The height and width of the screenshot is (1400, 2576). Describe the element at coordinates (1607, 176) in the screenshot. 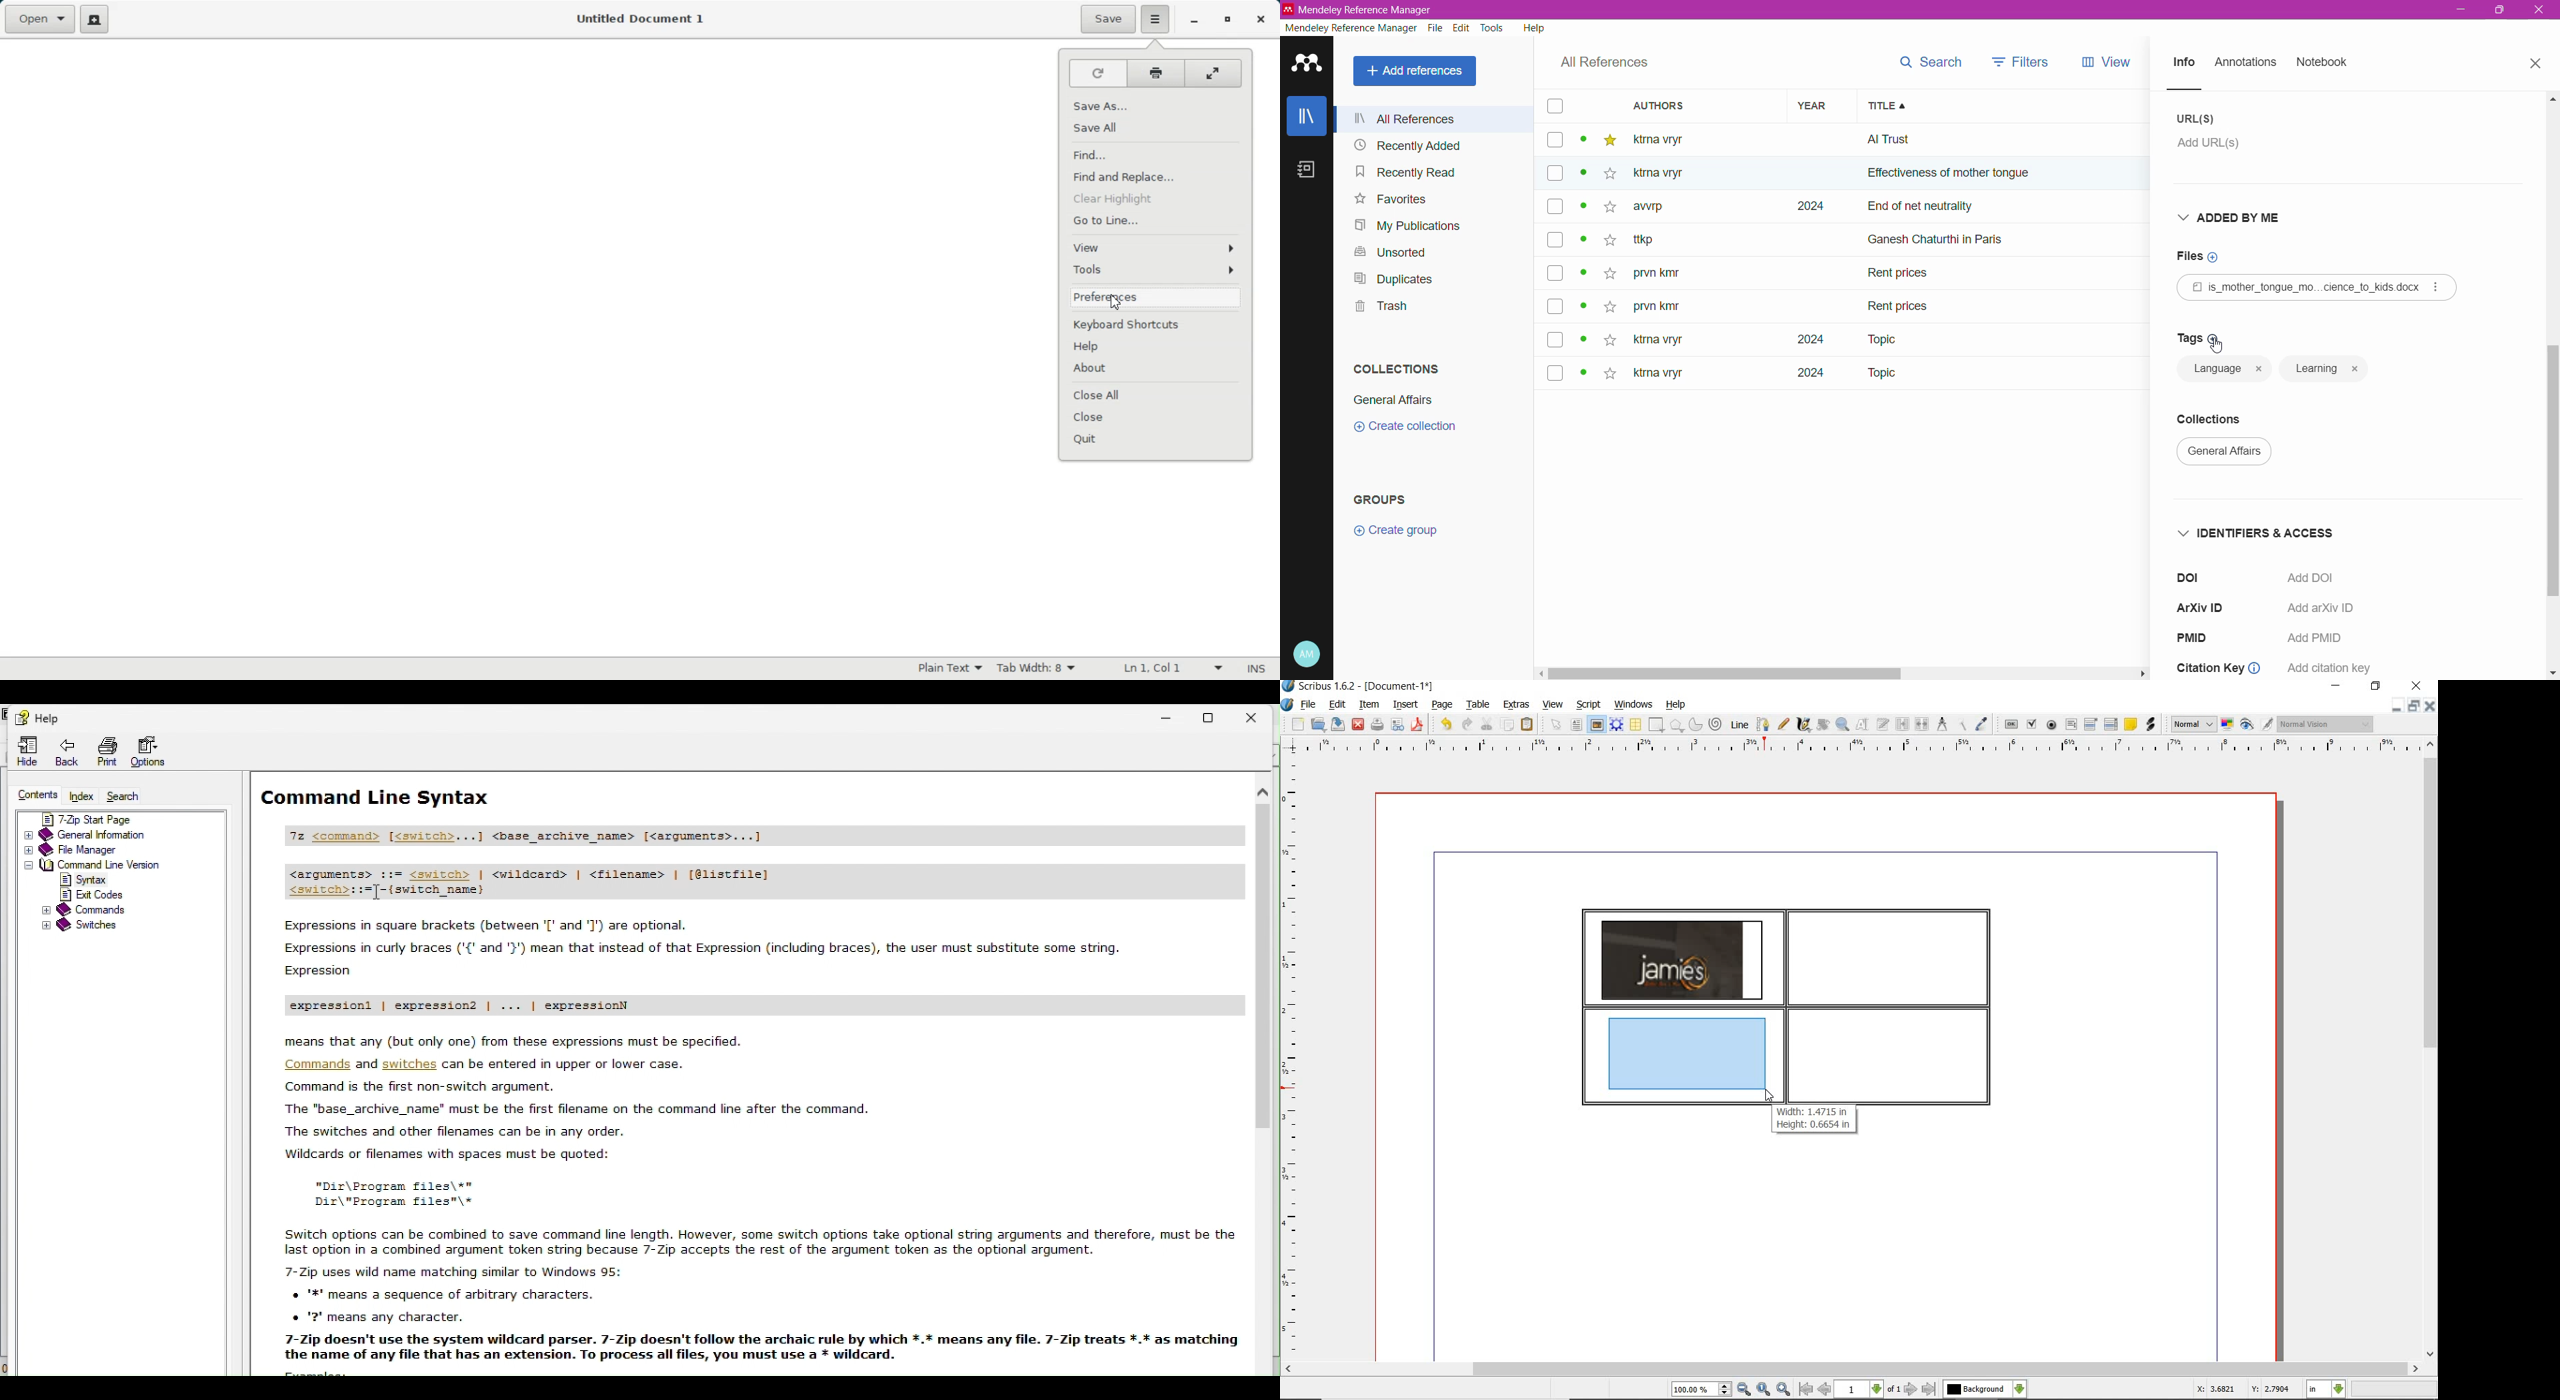

I see `star` at that location.